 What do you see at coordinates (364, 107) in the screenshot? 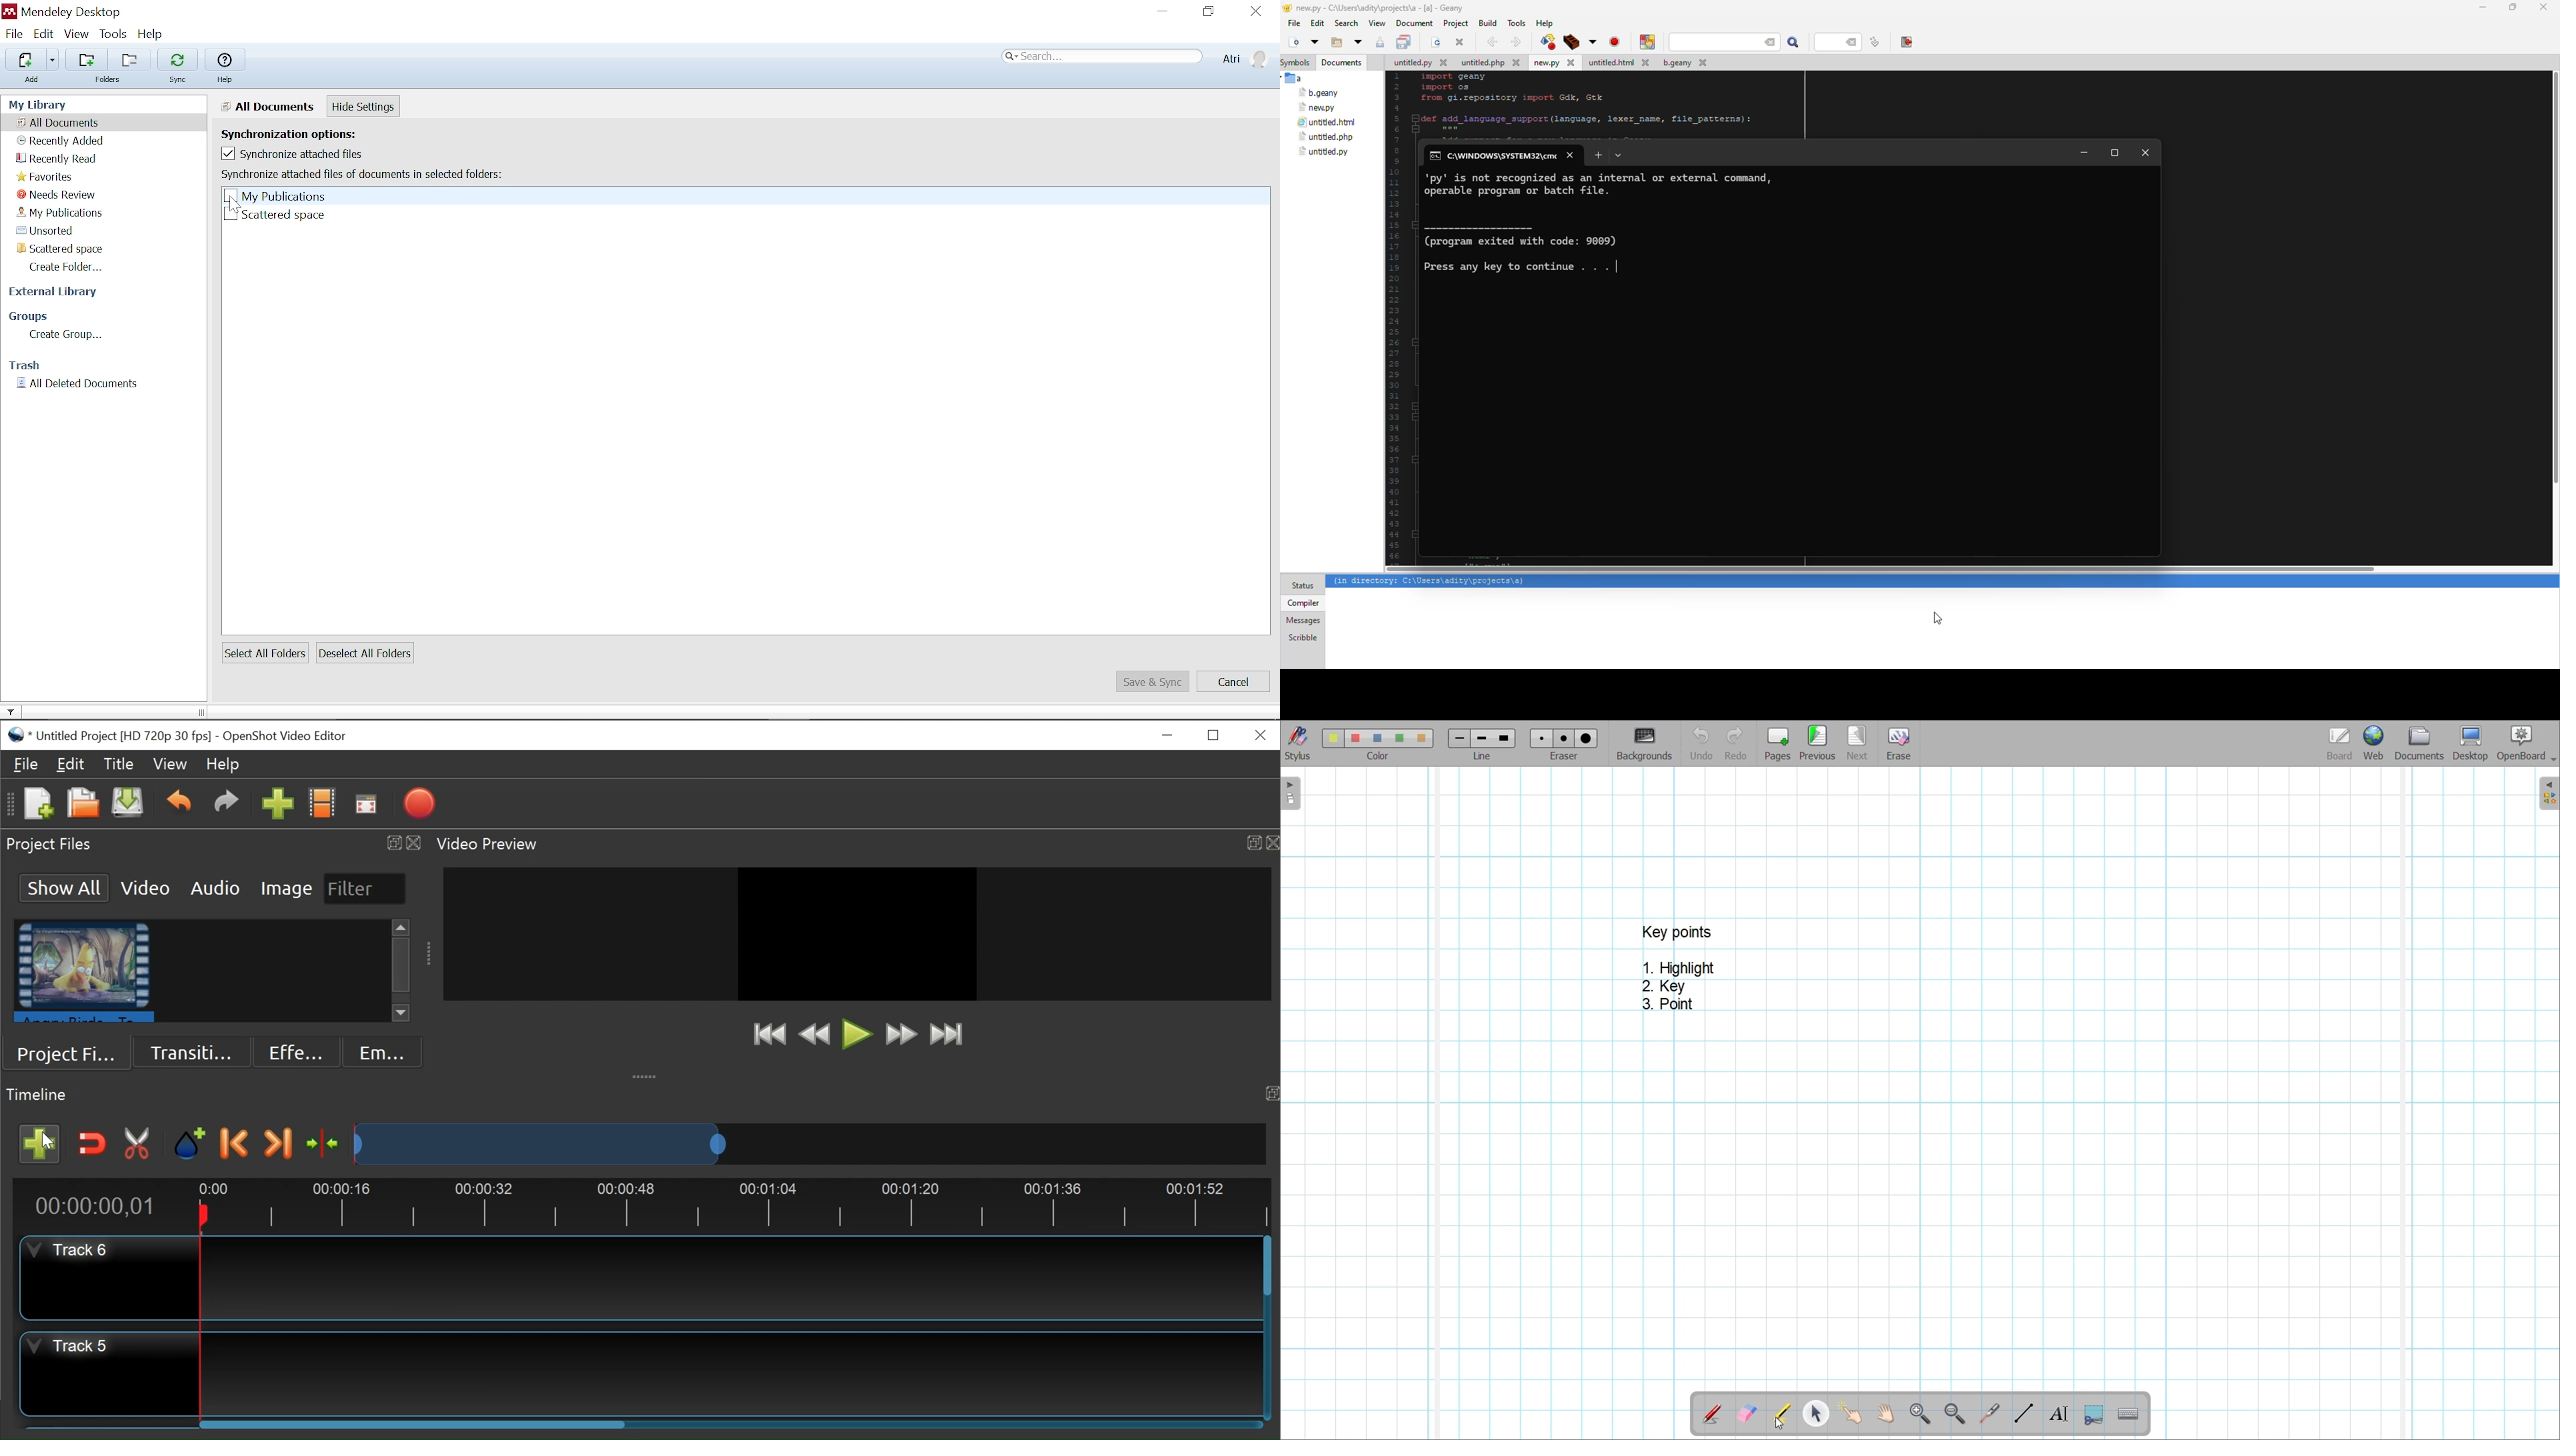
I see `Hide settings` at bounding box center [364, 107].